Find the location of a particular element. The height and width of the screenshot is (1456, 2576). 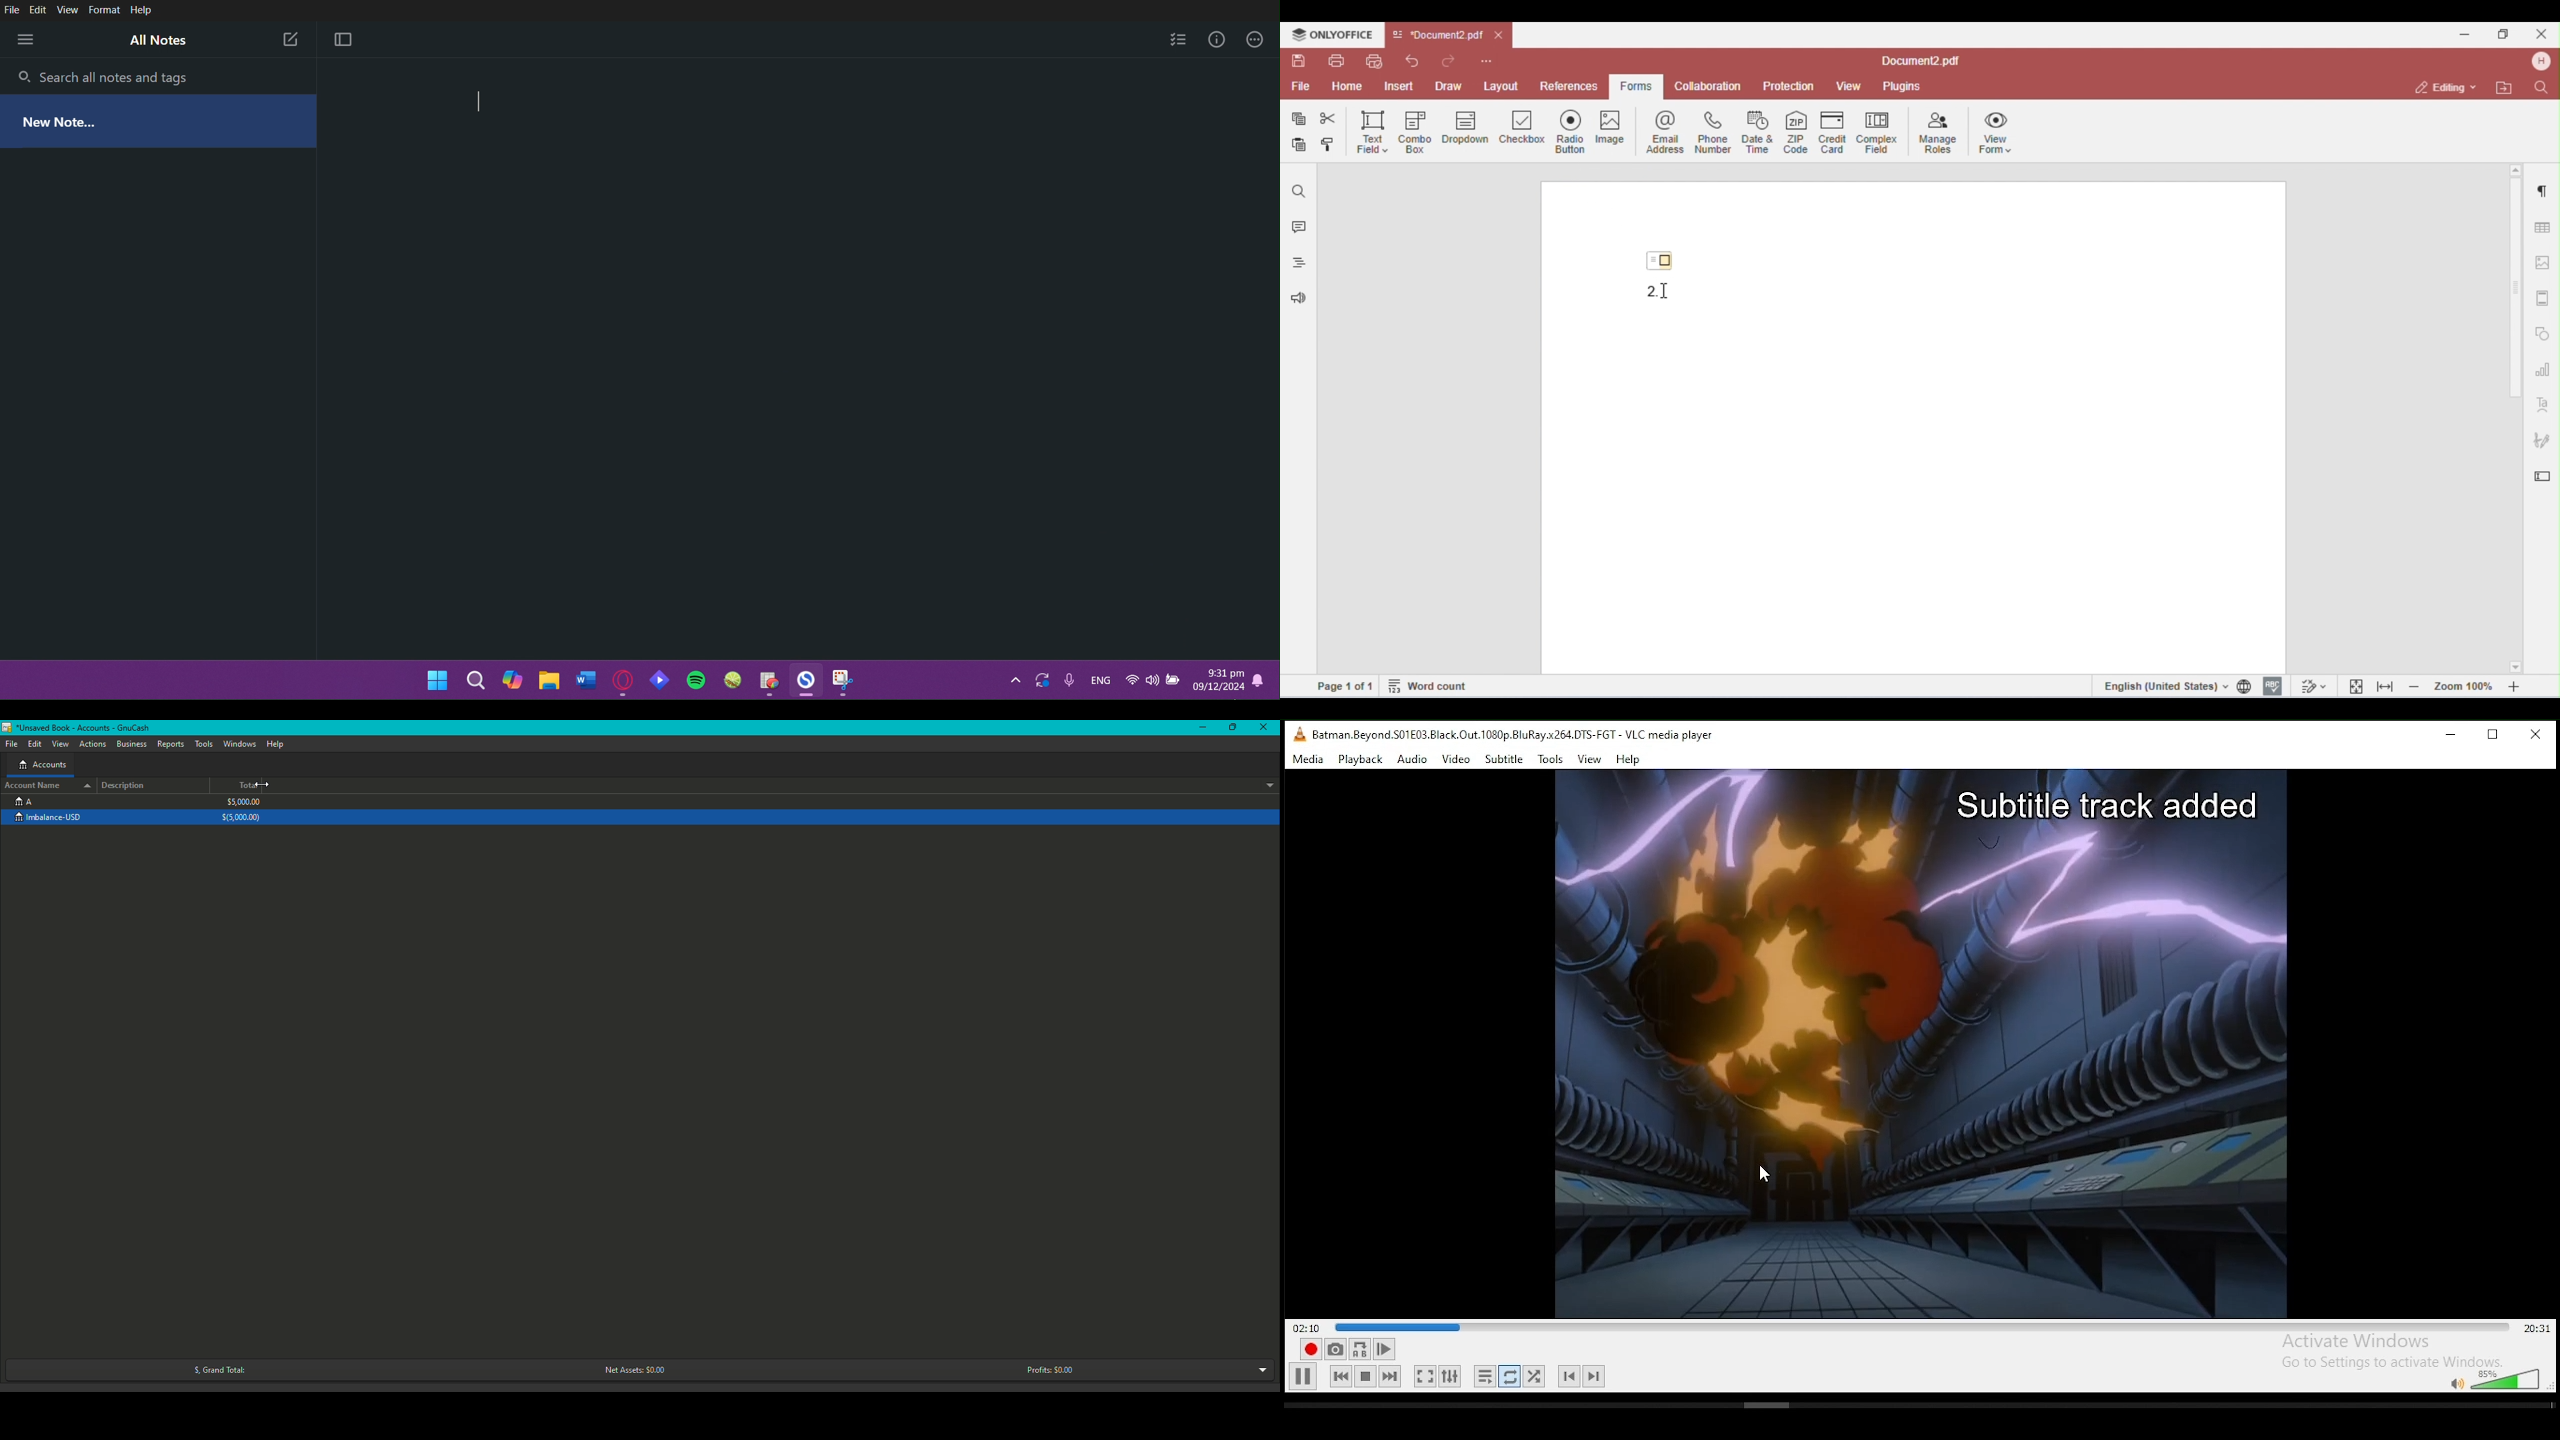

toggle video in fullscreen is located at coordinates (1425, 1376).